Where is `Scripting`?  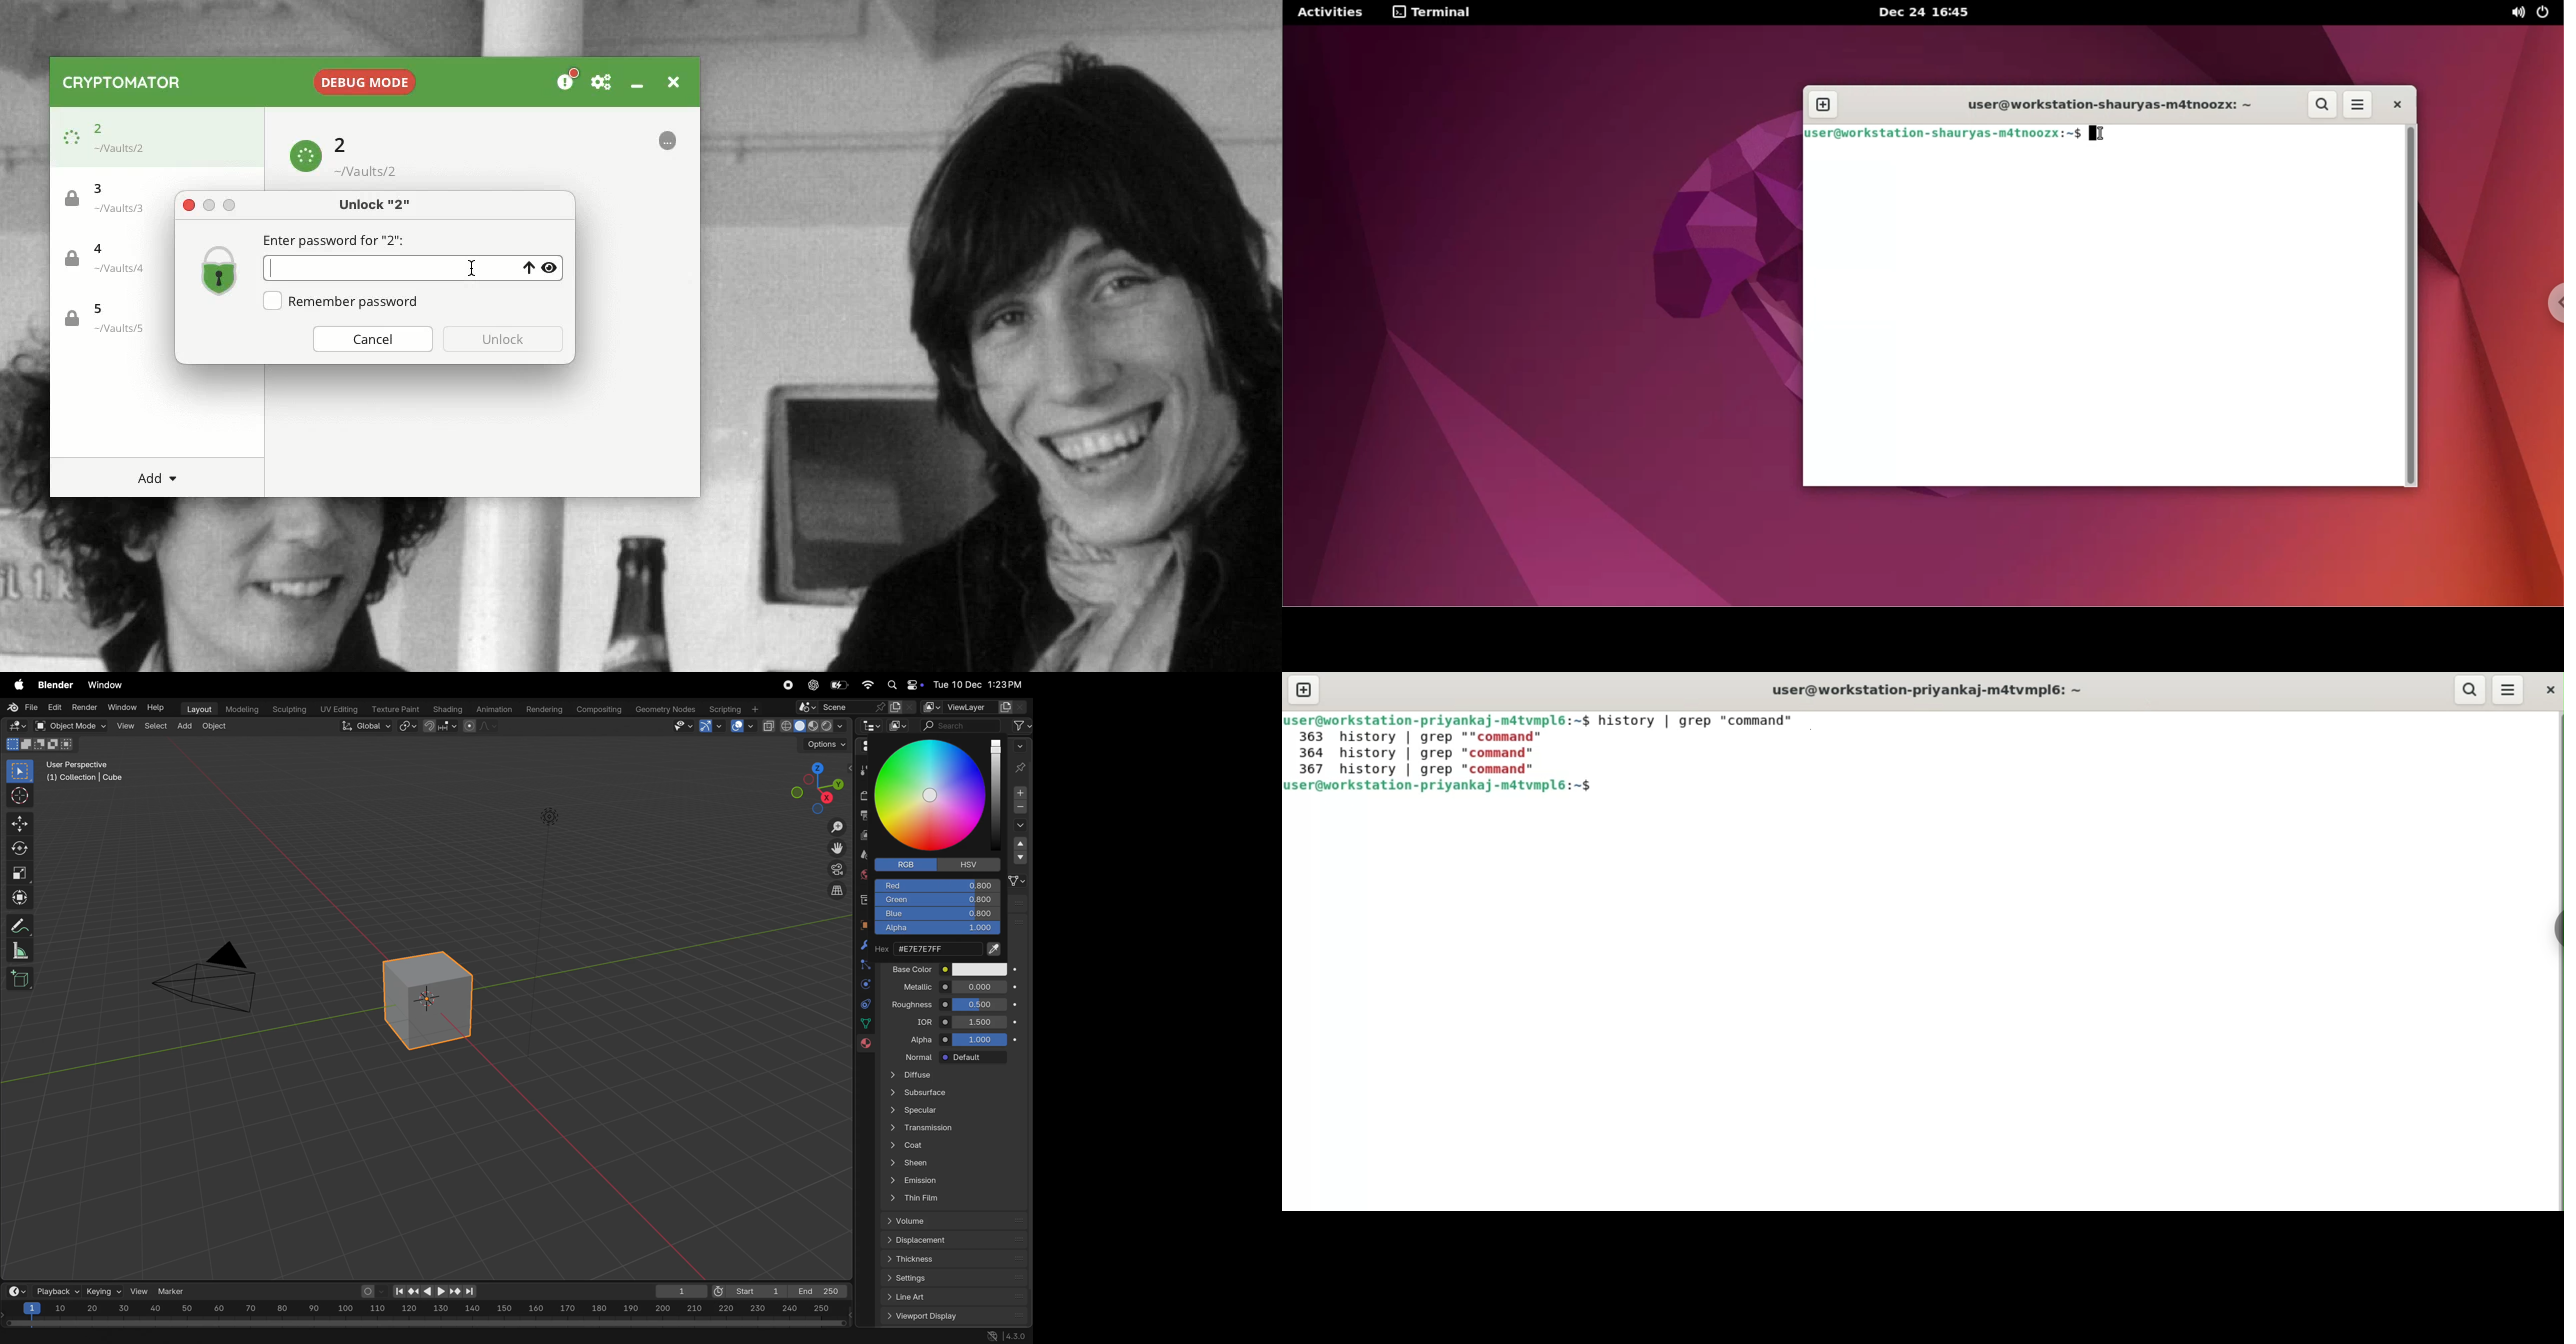
Scripting is located at coordinates (733, 706).